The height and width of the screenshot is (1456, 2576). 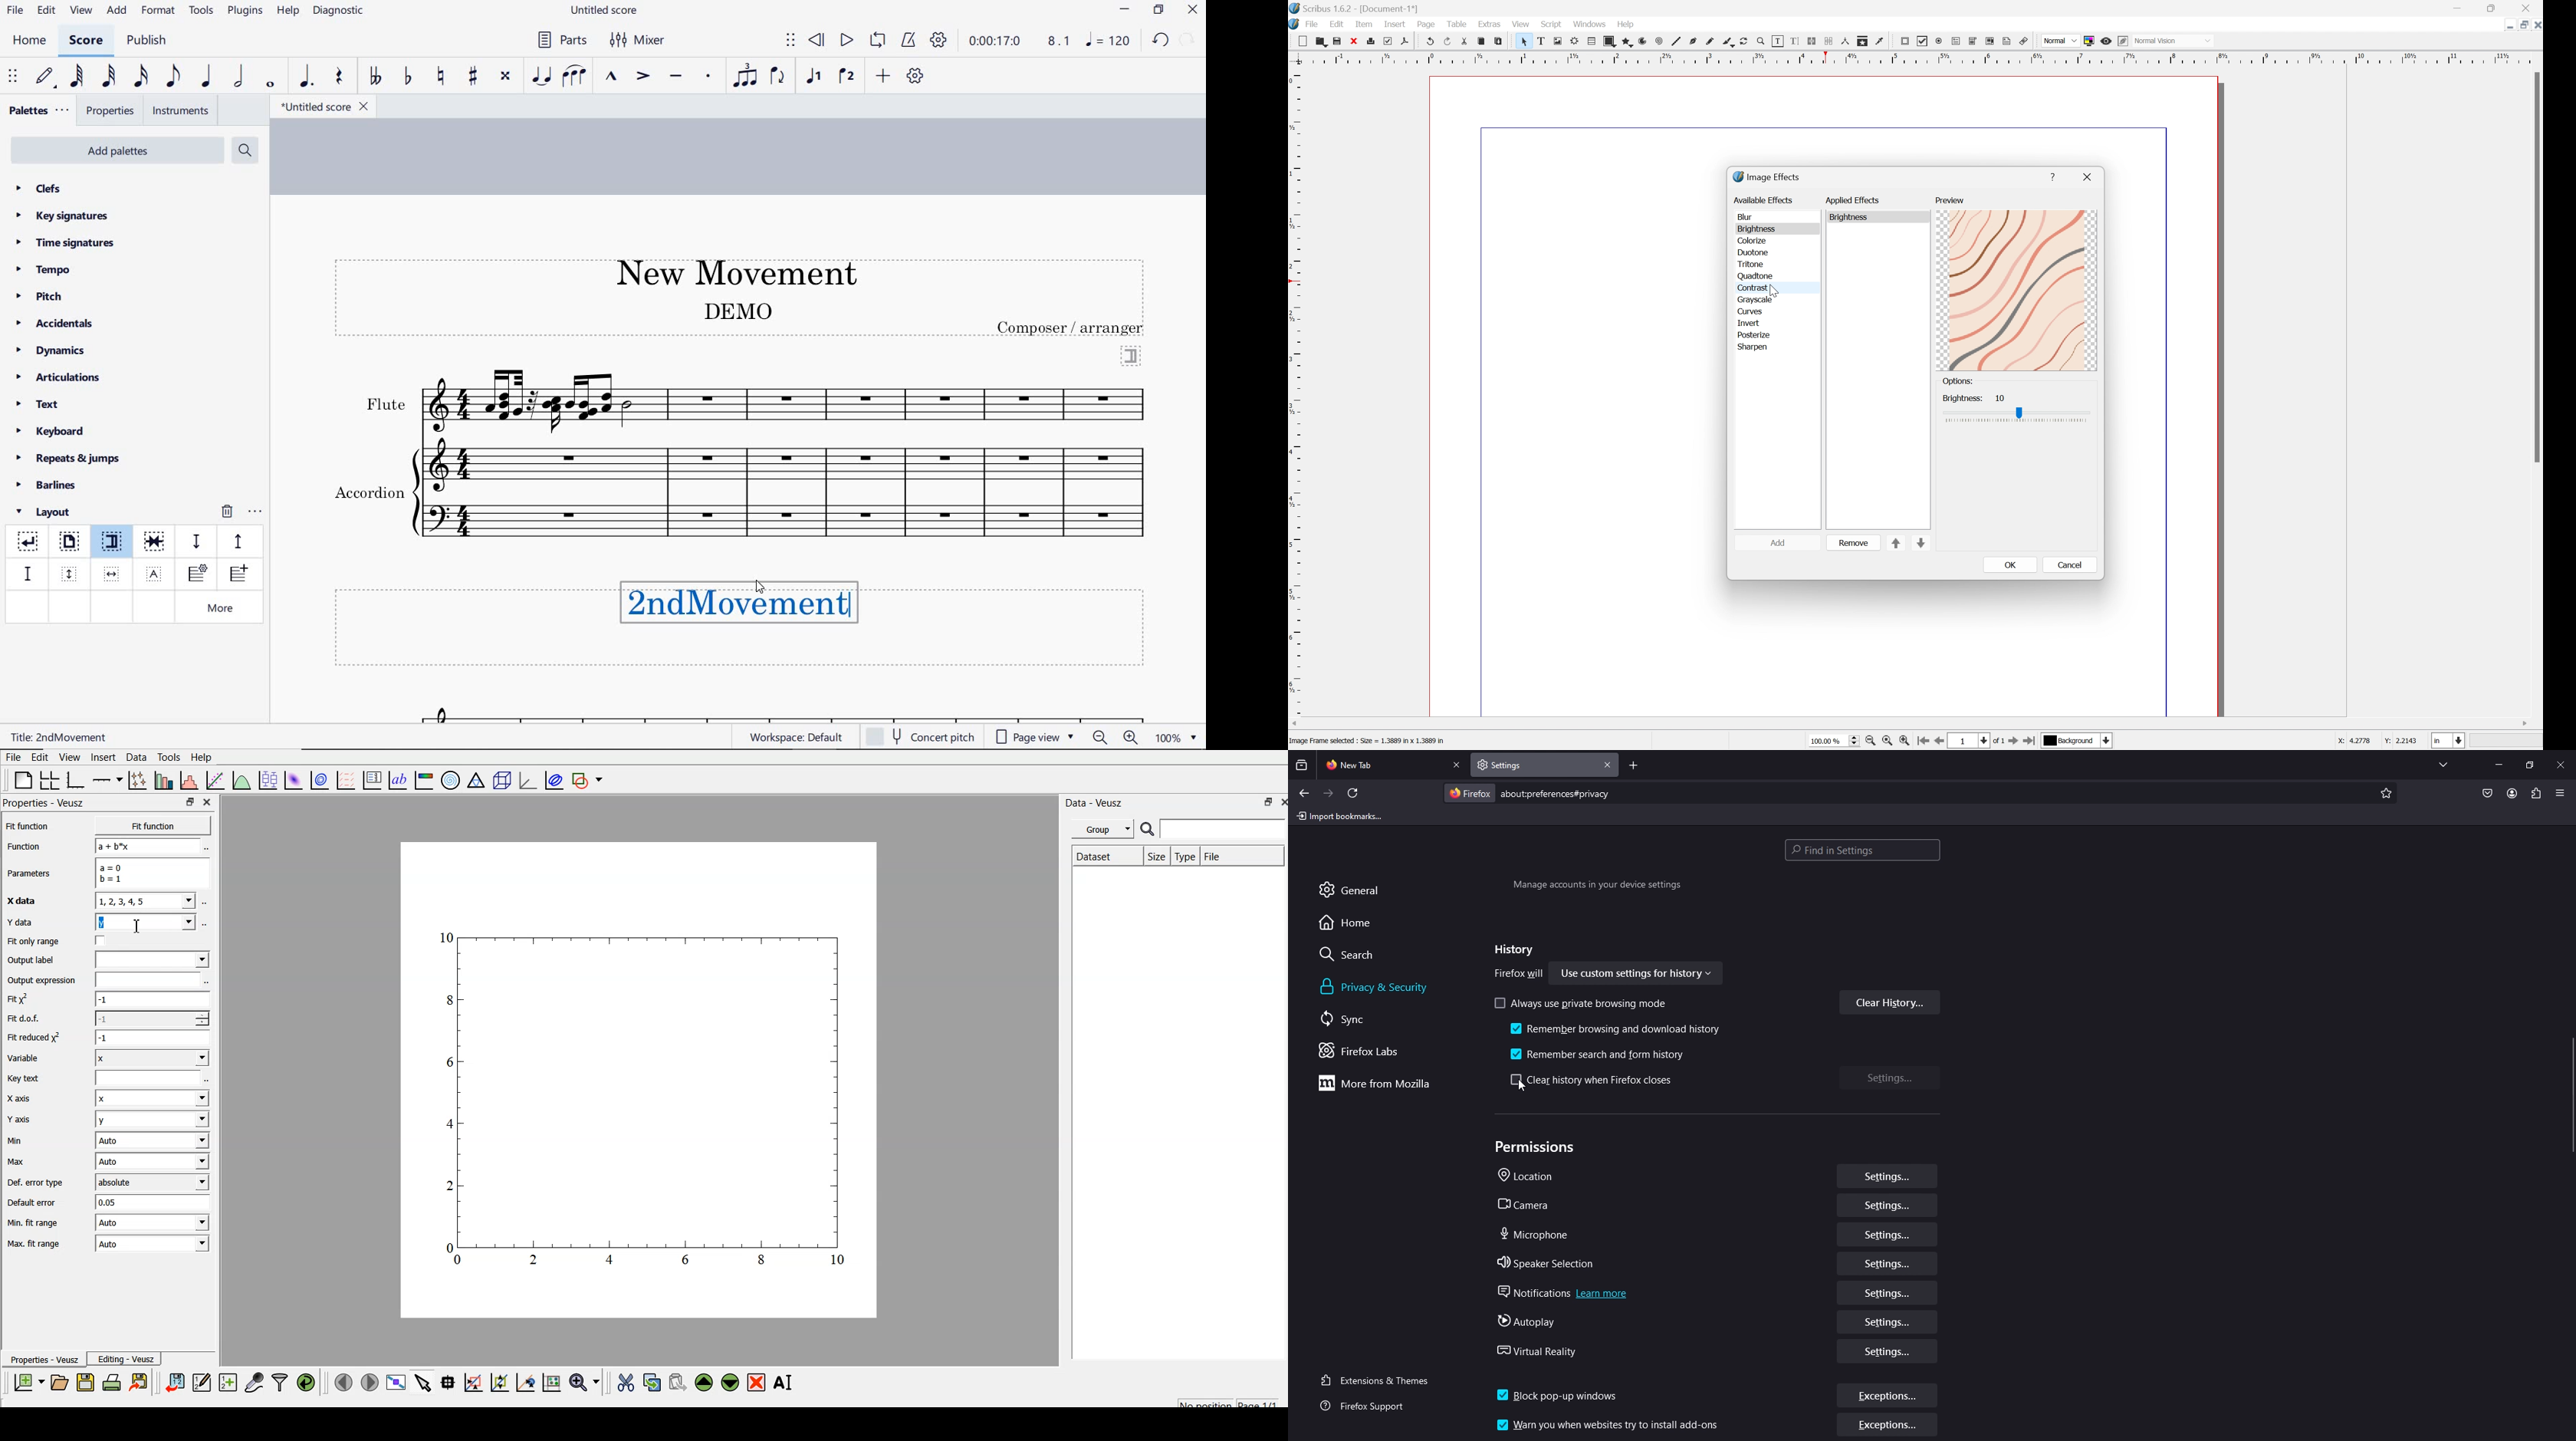 What do you see at coordinates (51, 431) in the screenshot?
I see `keyboard` at bounding box center [51, 431].